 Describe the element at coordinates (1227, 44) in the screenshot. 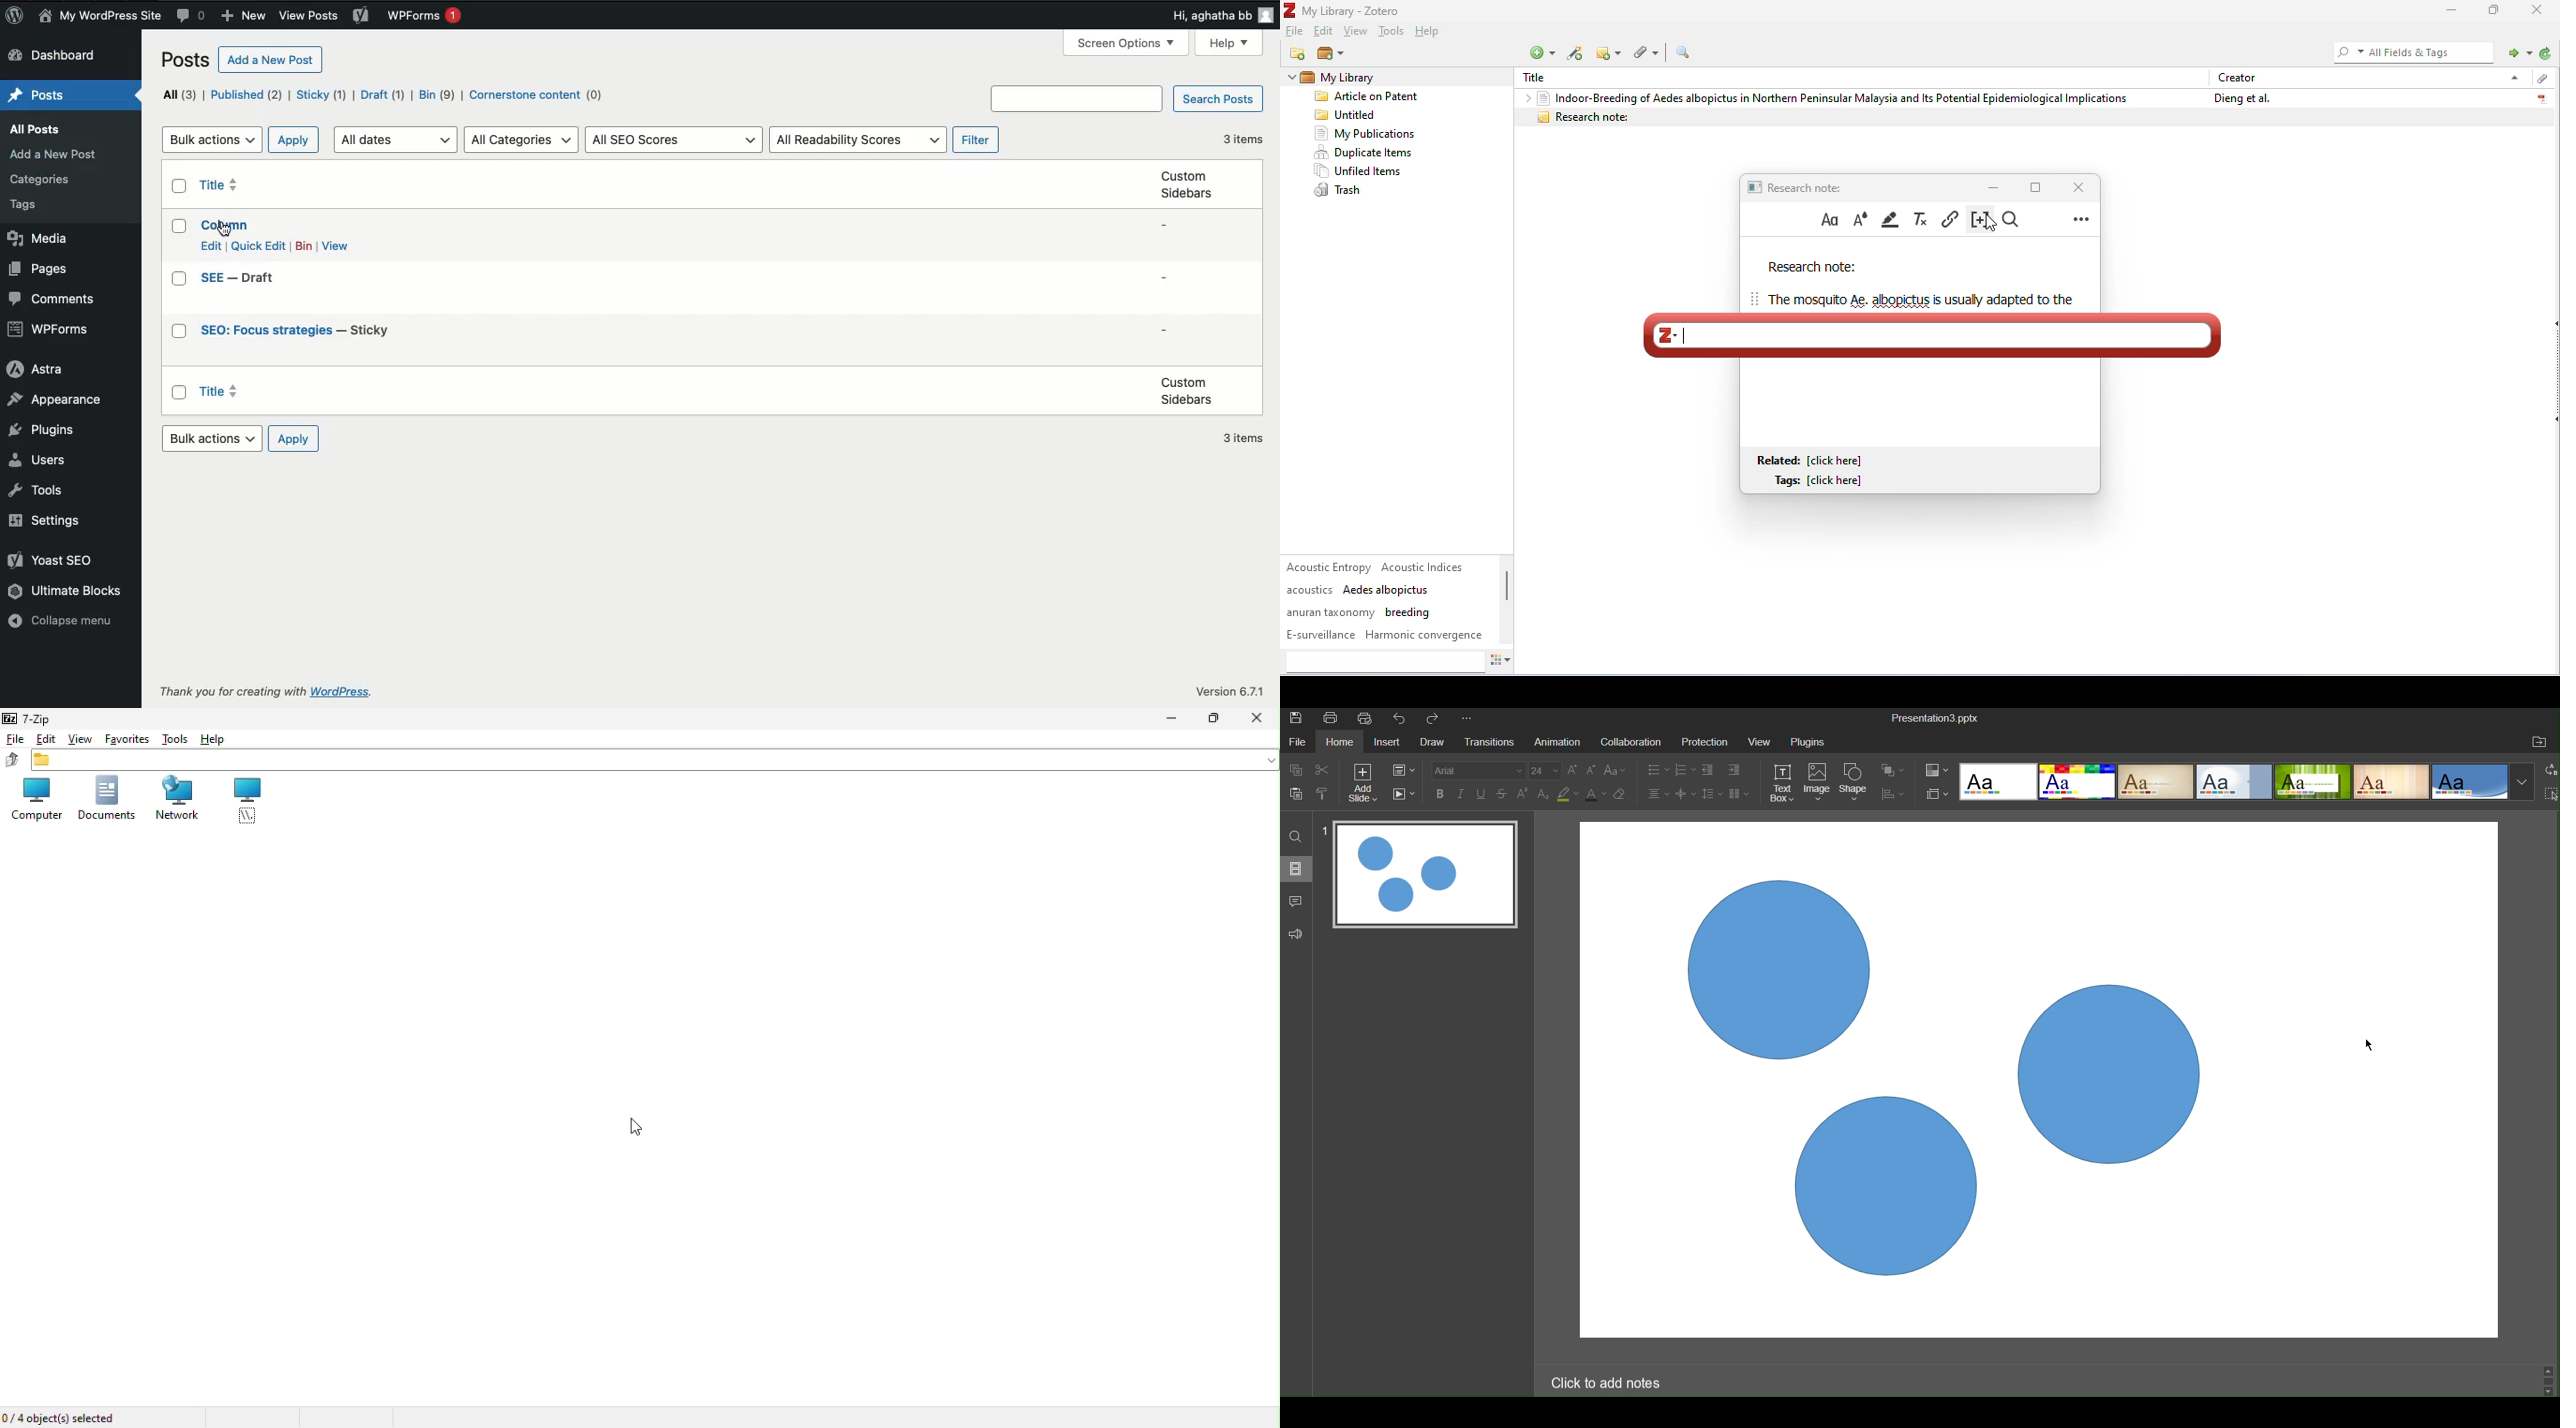

I see `Help` at that location.